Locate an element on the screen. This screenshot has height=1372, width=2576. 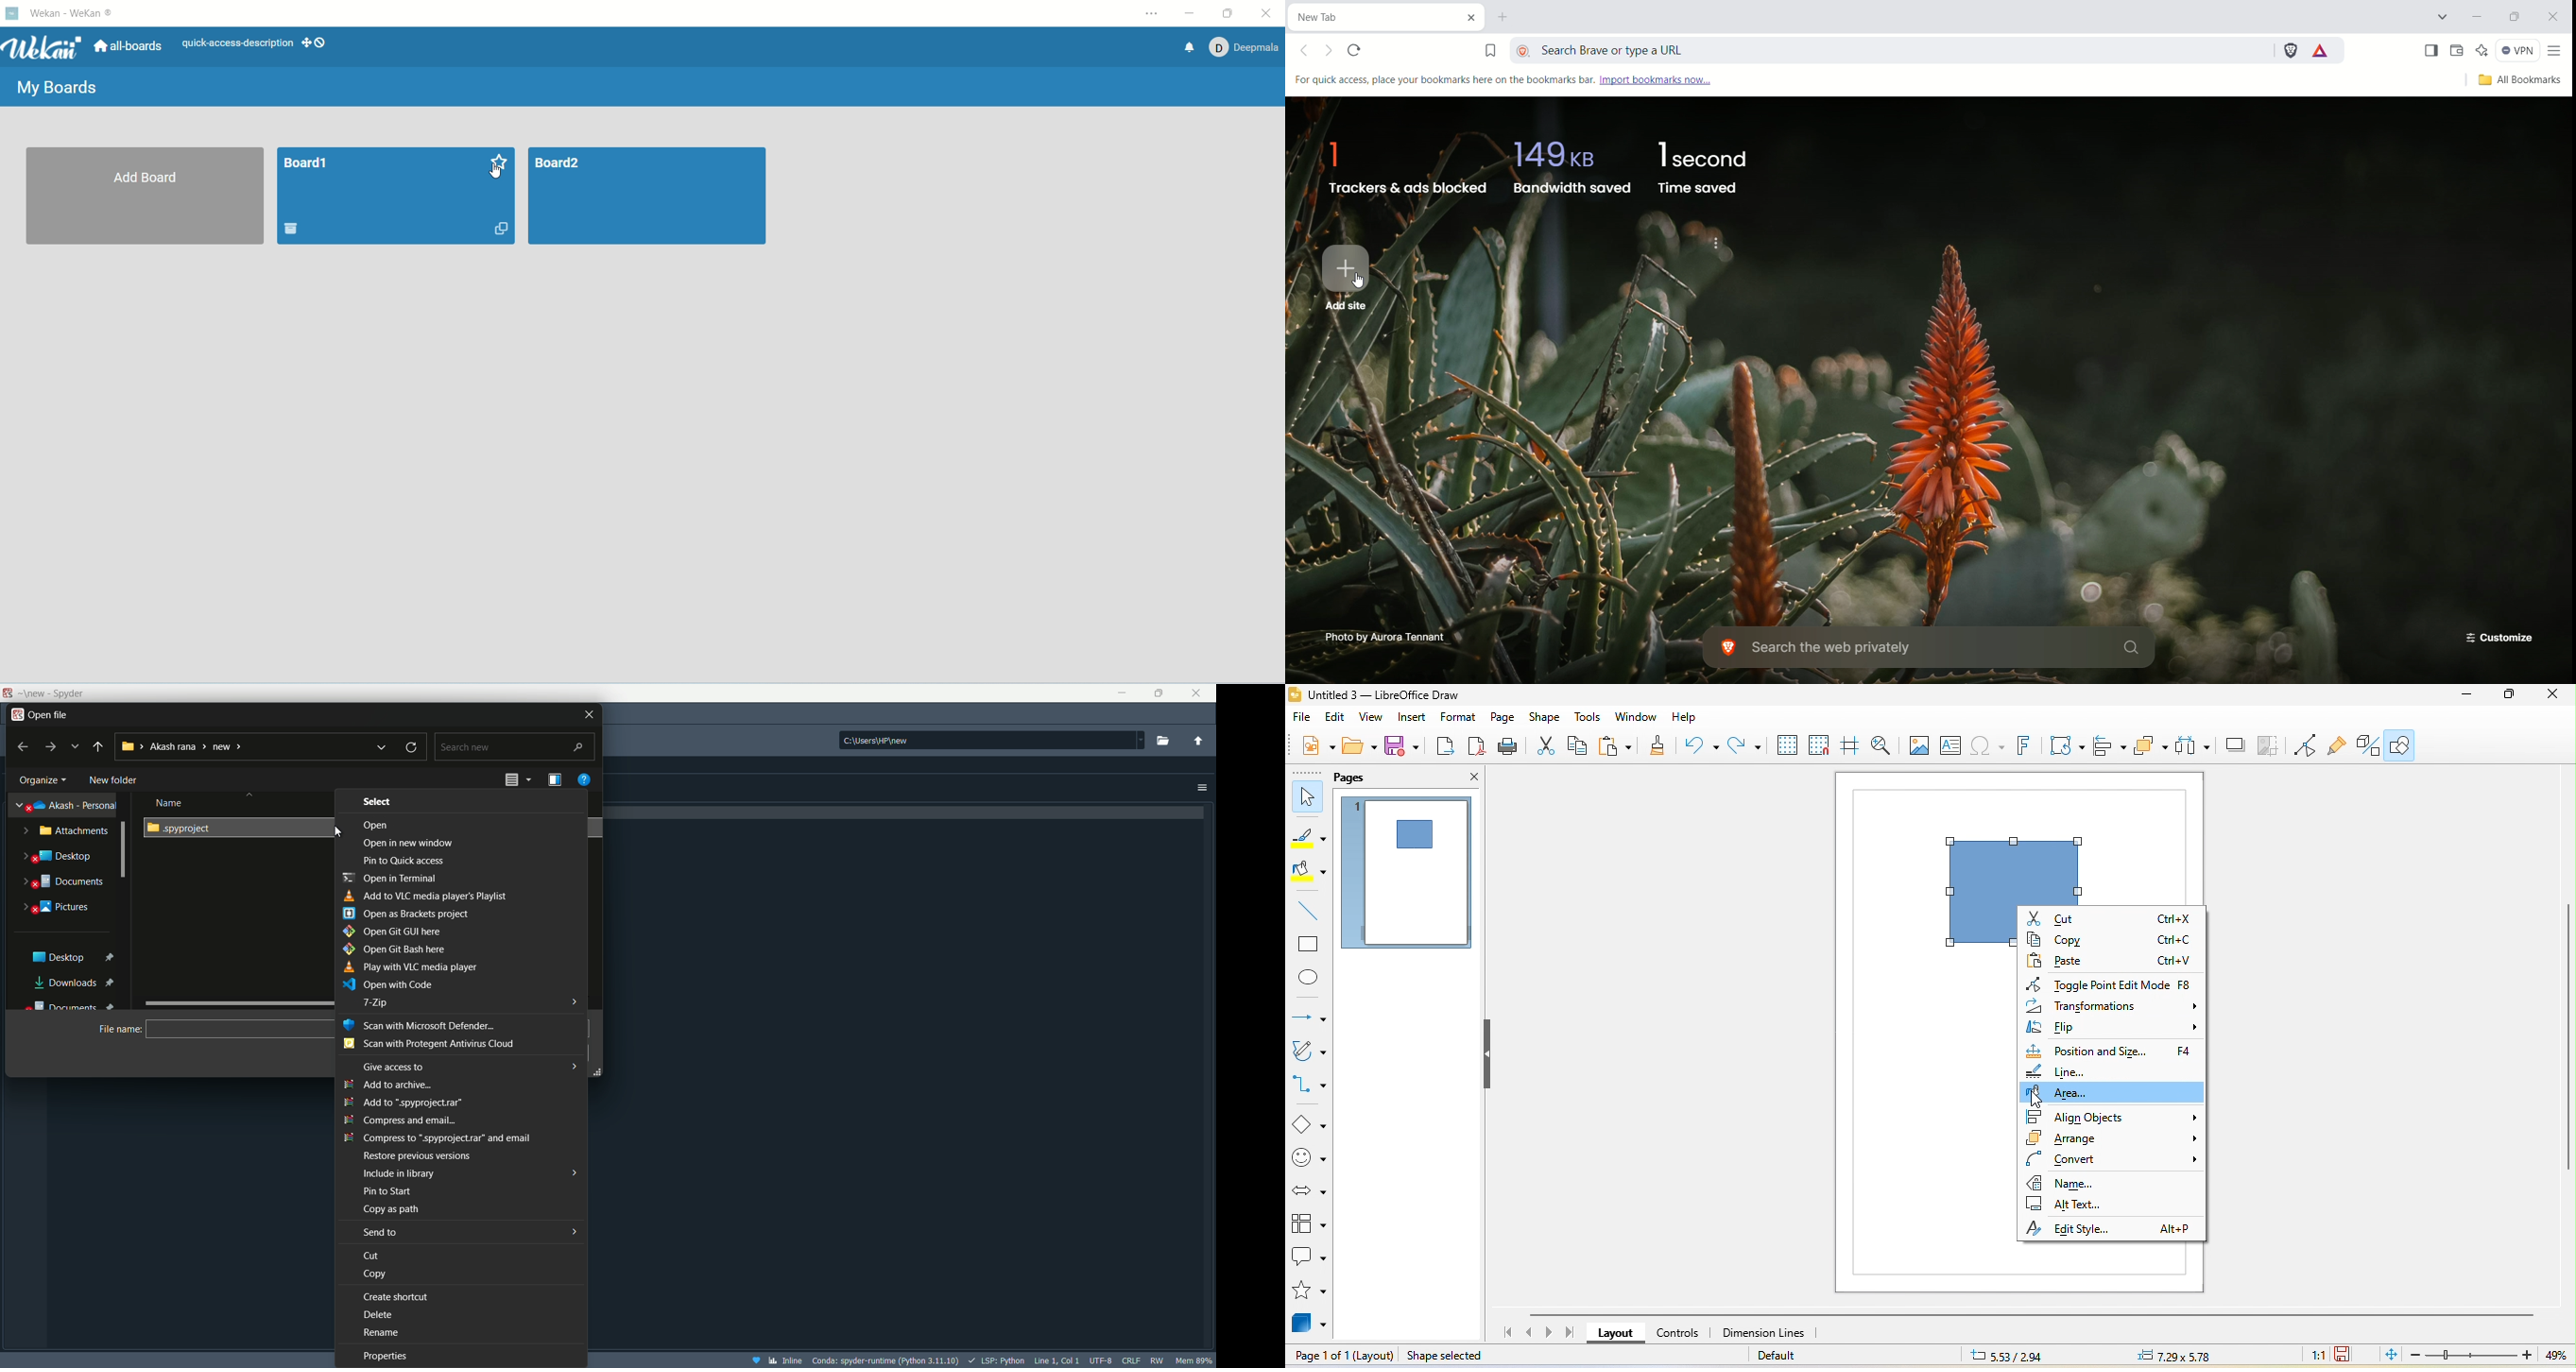
redo is located at coordinates (1745, 747).